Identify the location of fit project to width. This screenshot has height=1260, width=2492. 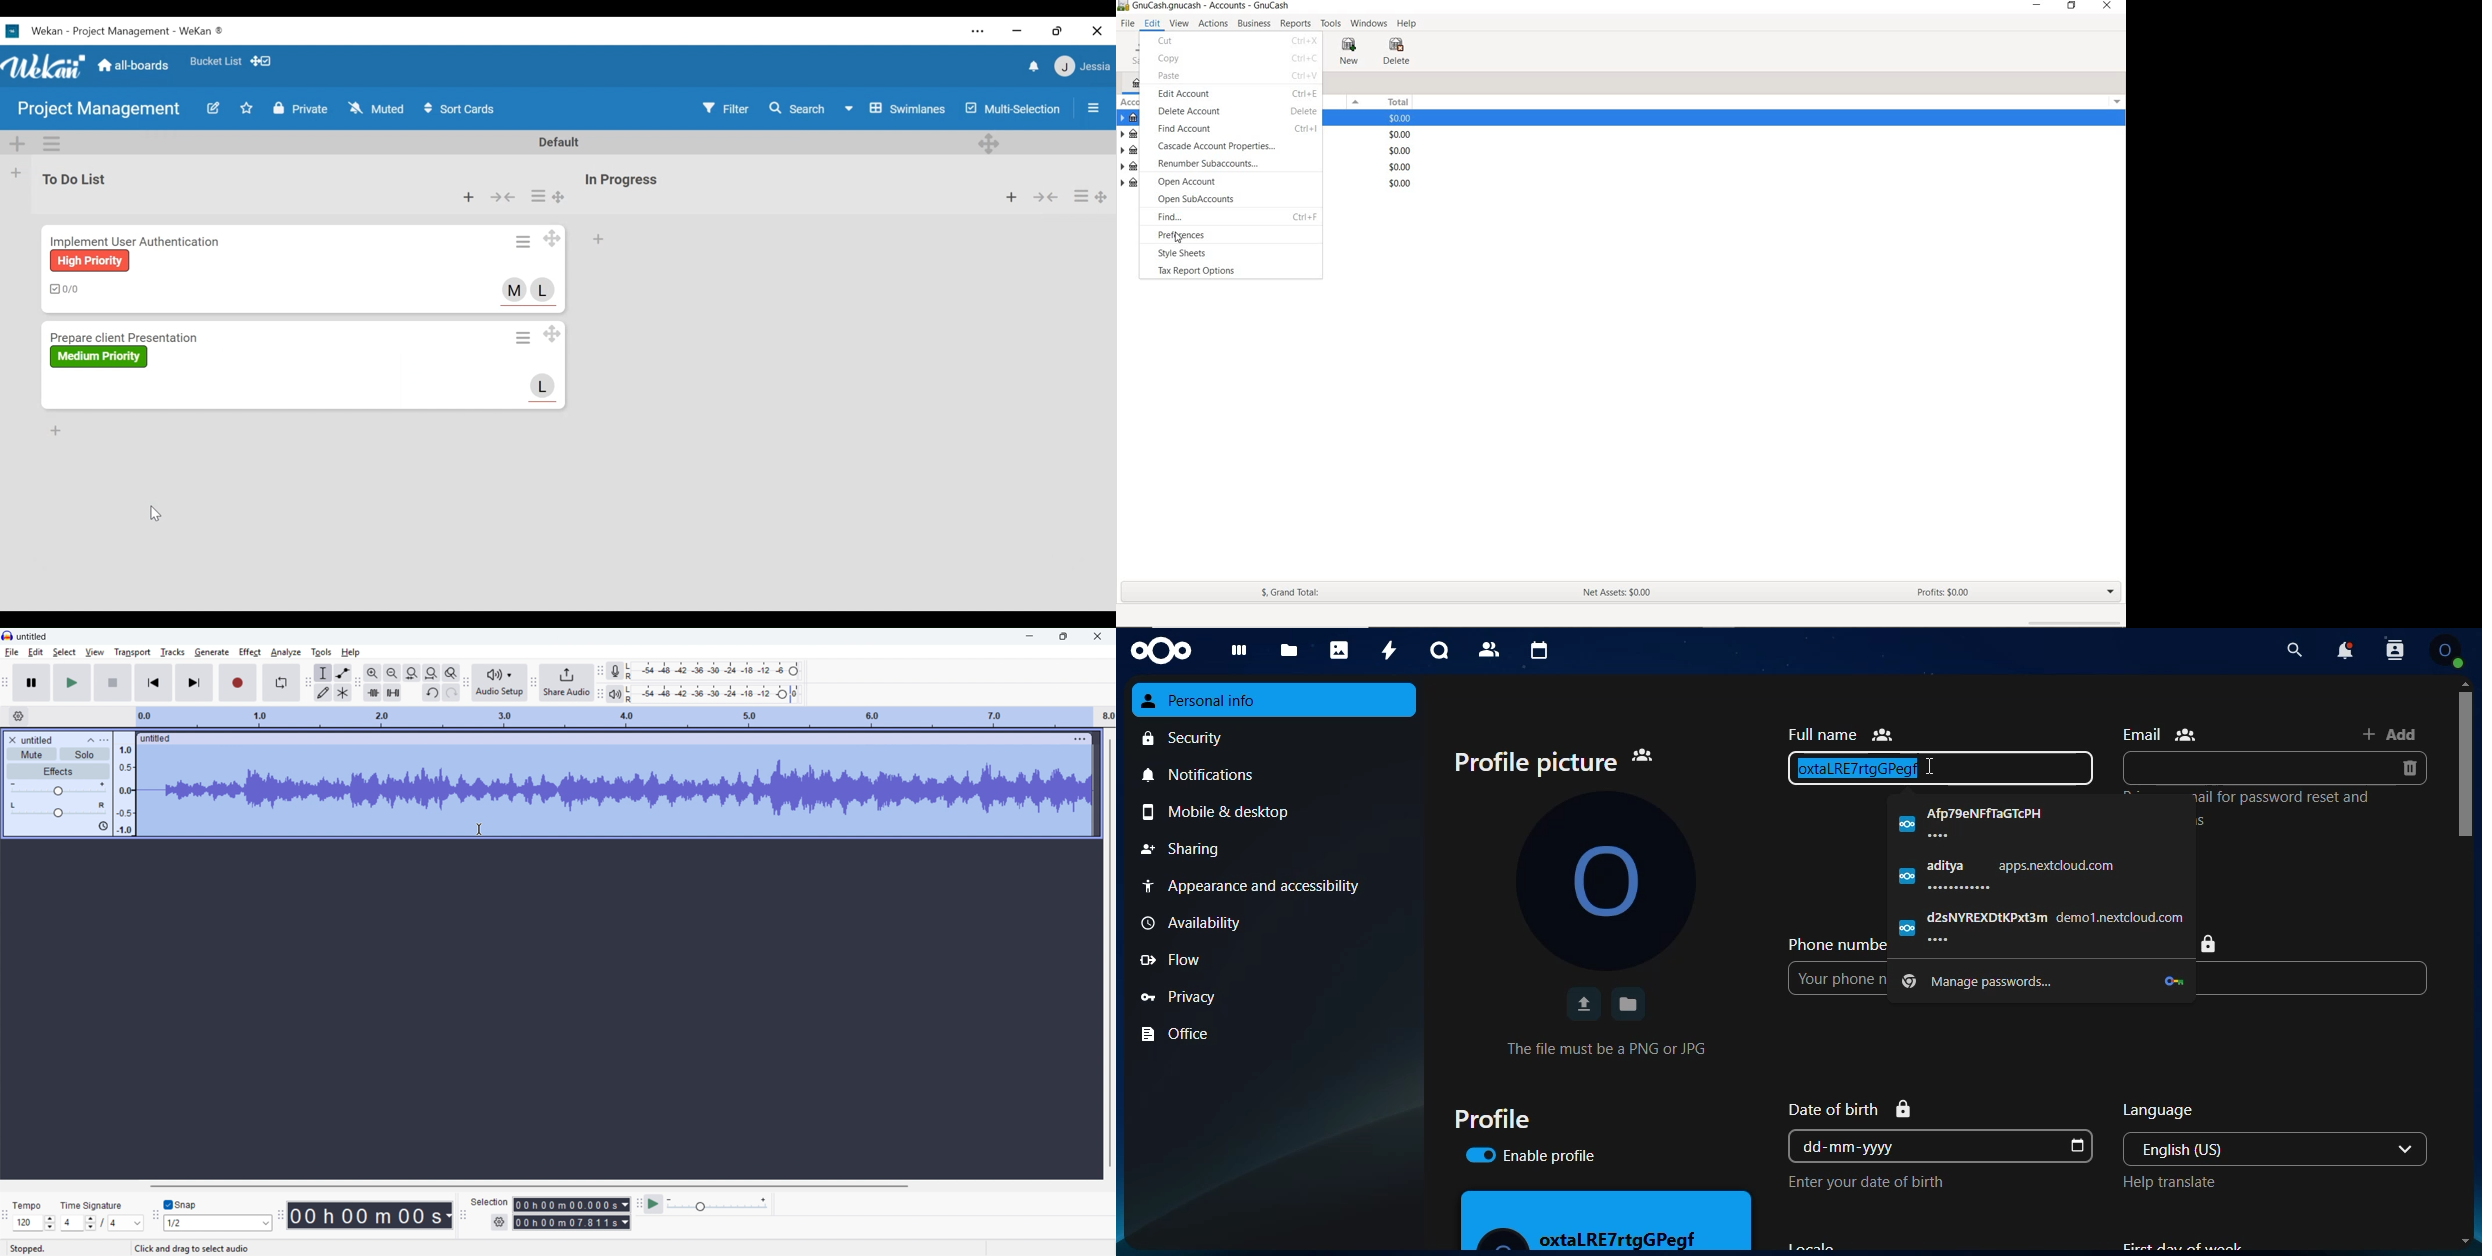
(431, 673).